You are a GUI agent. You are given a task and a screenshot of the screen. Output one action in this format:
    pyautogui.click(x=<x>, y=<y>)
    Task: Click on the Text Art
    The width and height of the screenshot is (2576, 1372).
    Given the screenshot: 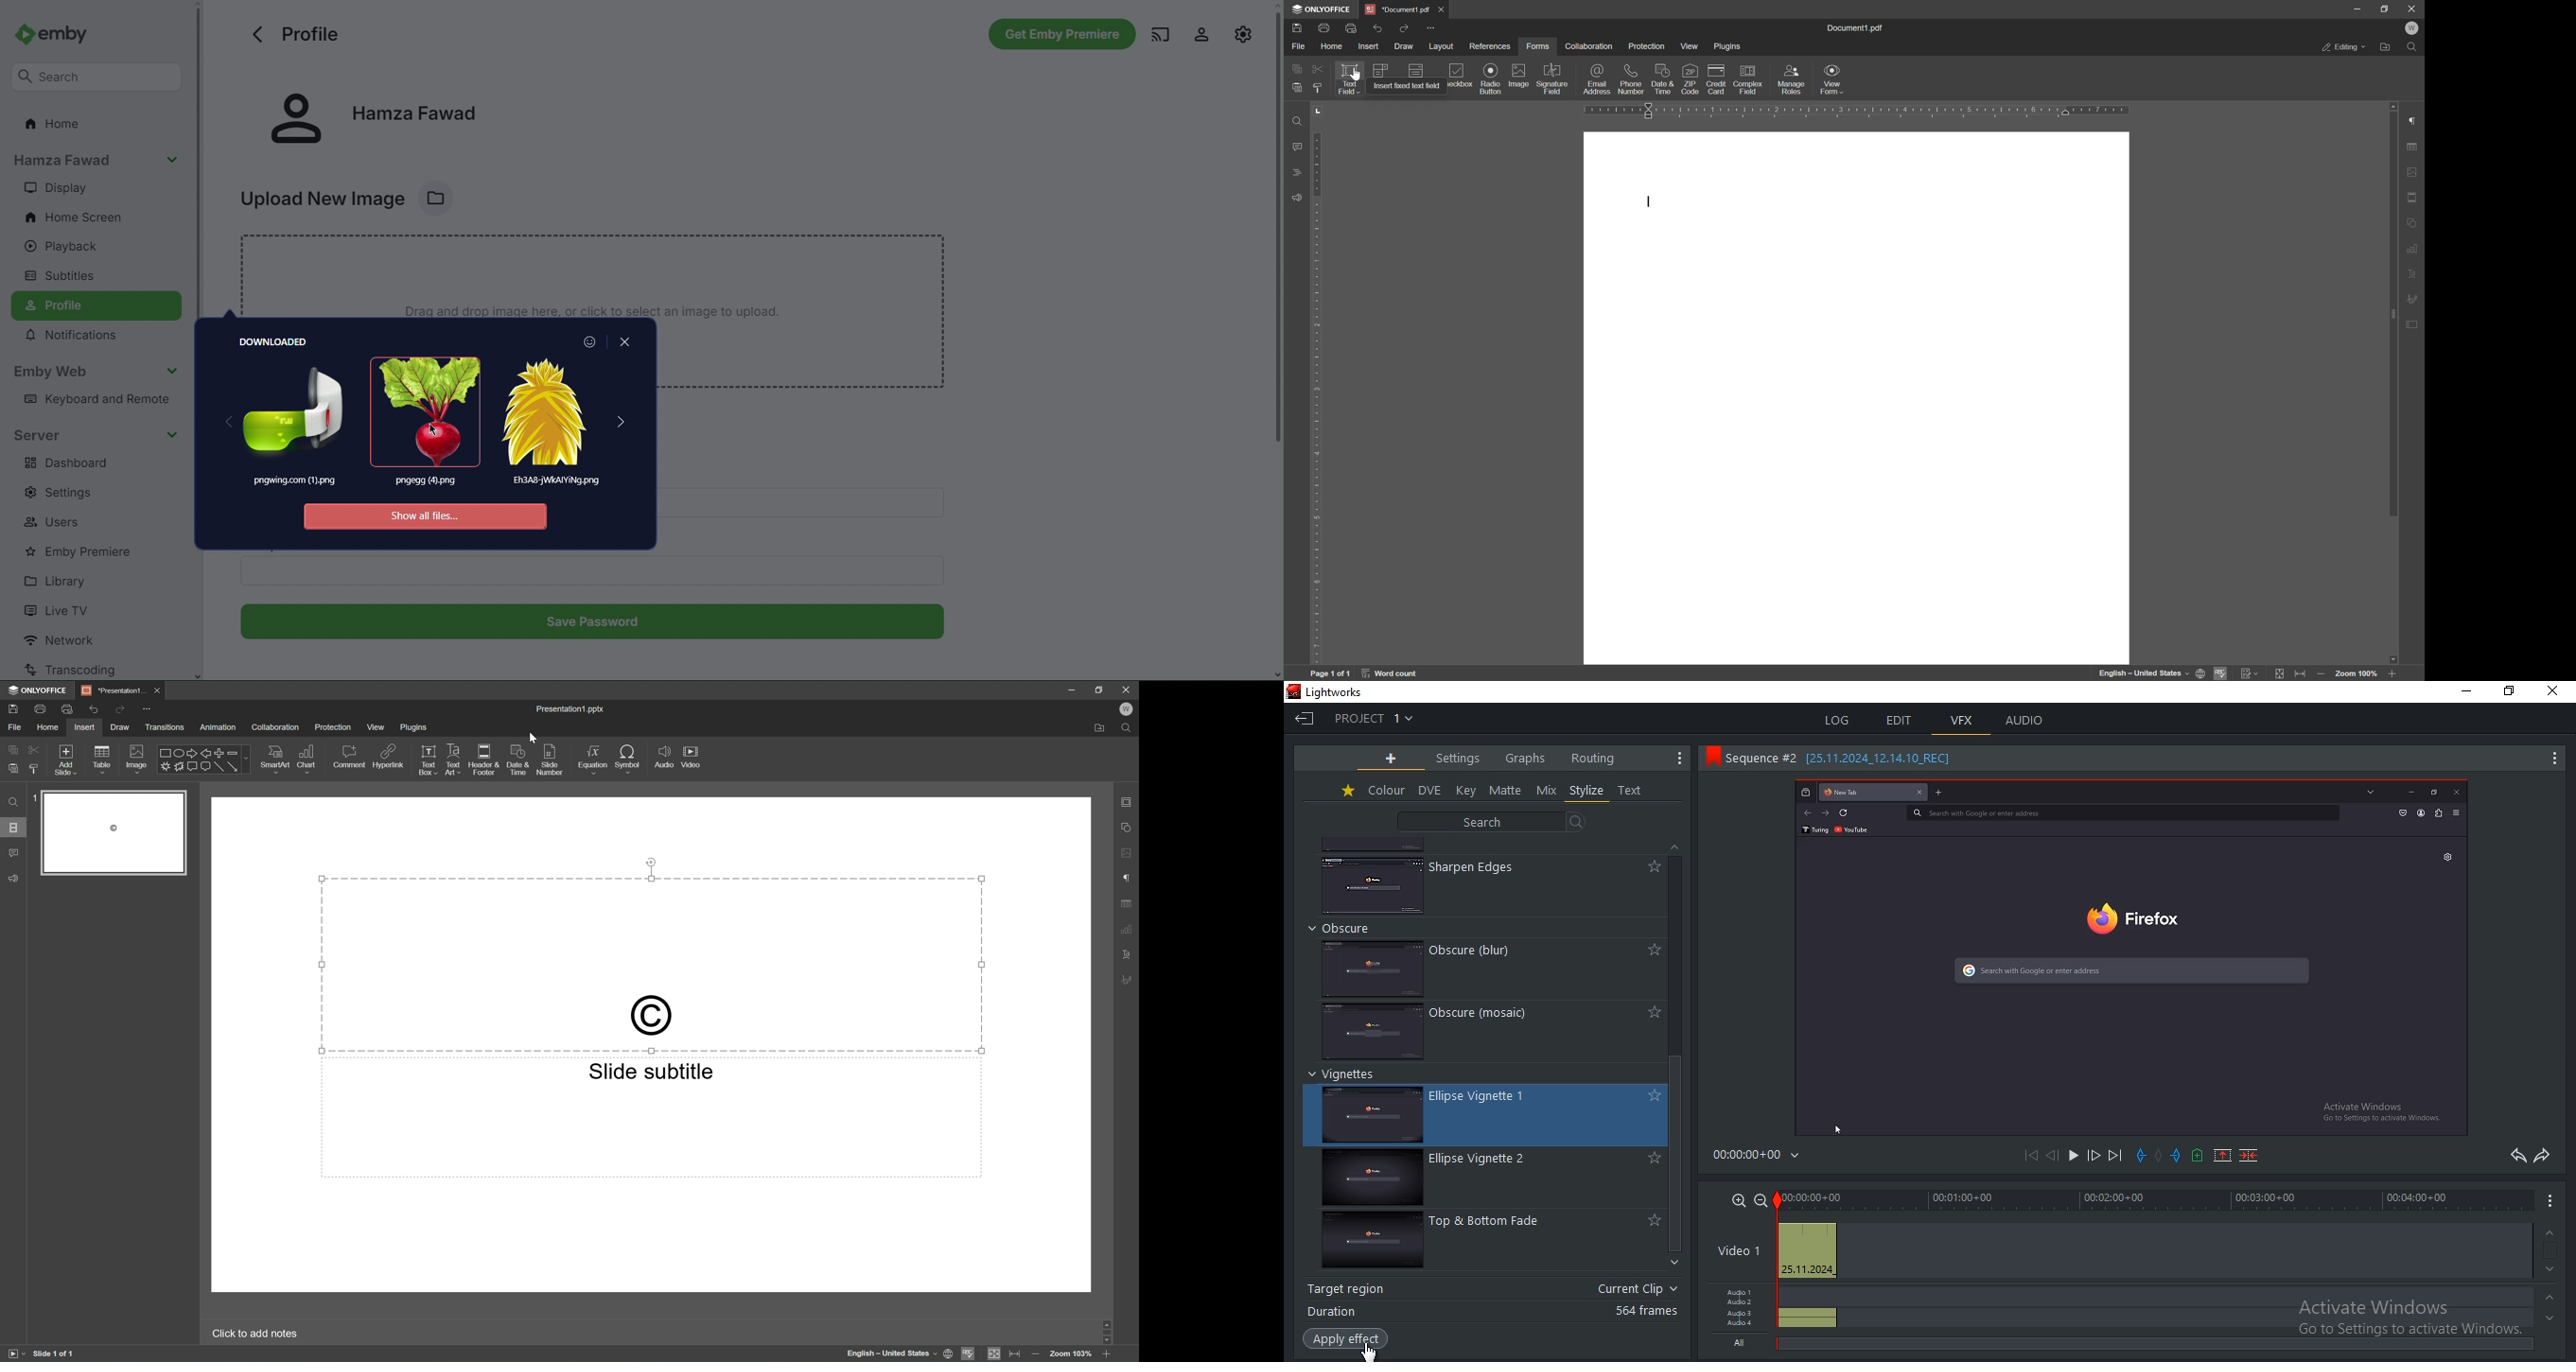 What is the action you would take?
    pyautogui.click(x=452, y=758)
    